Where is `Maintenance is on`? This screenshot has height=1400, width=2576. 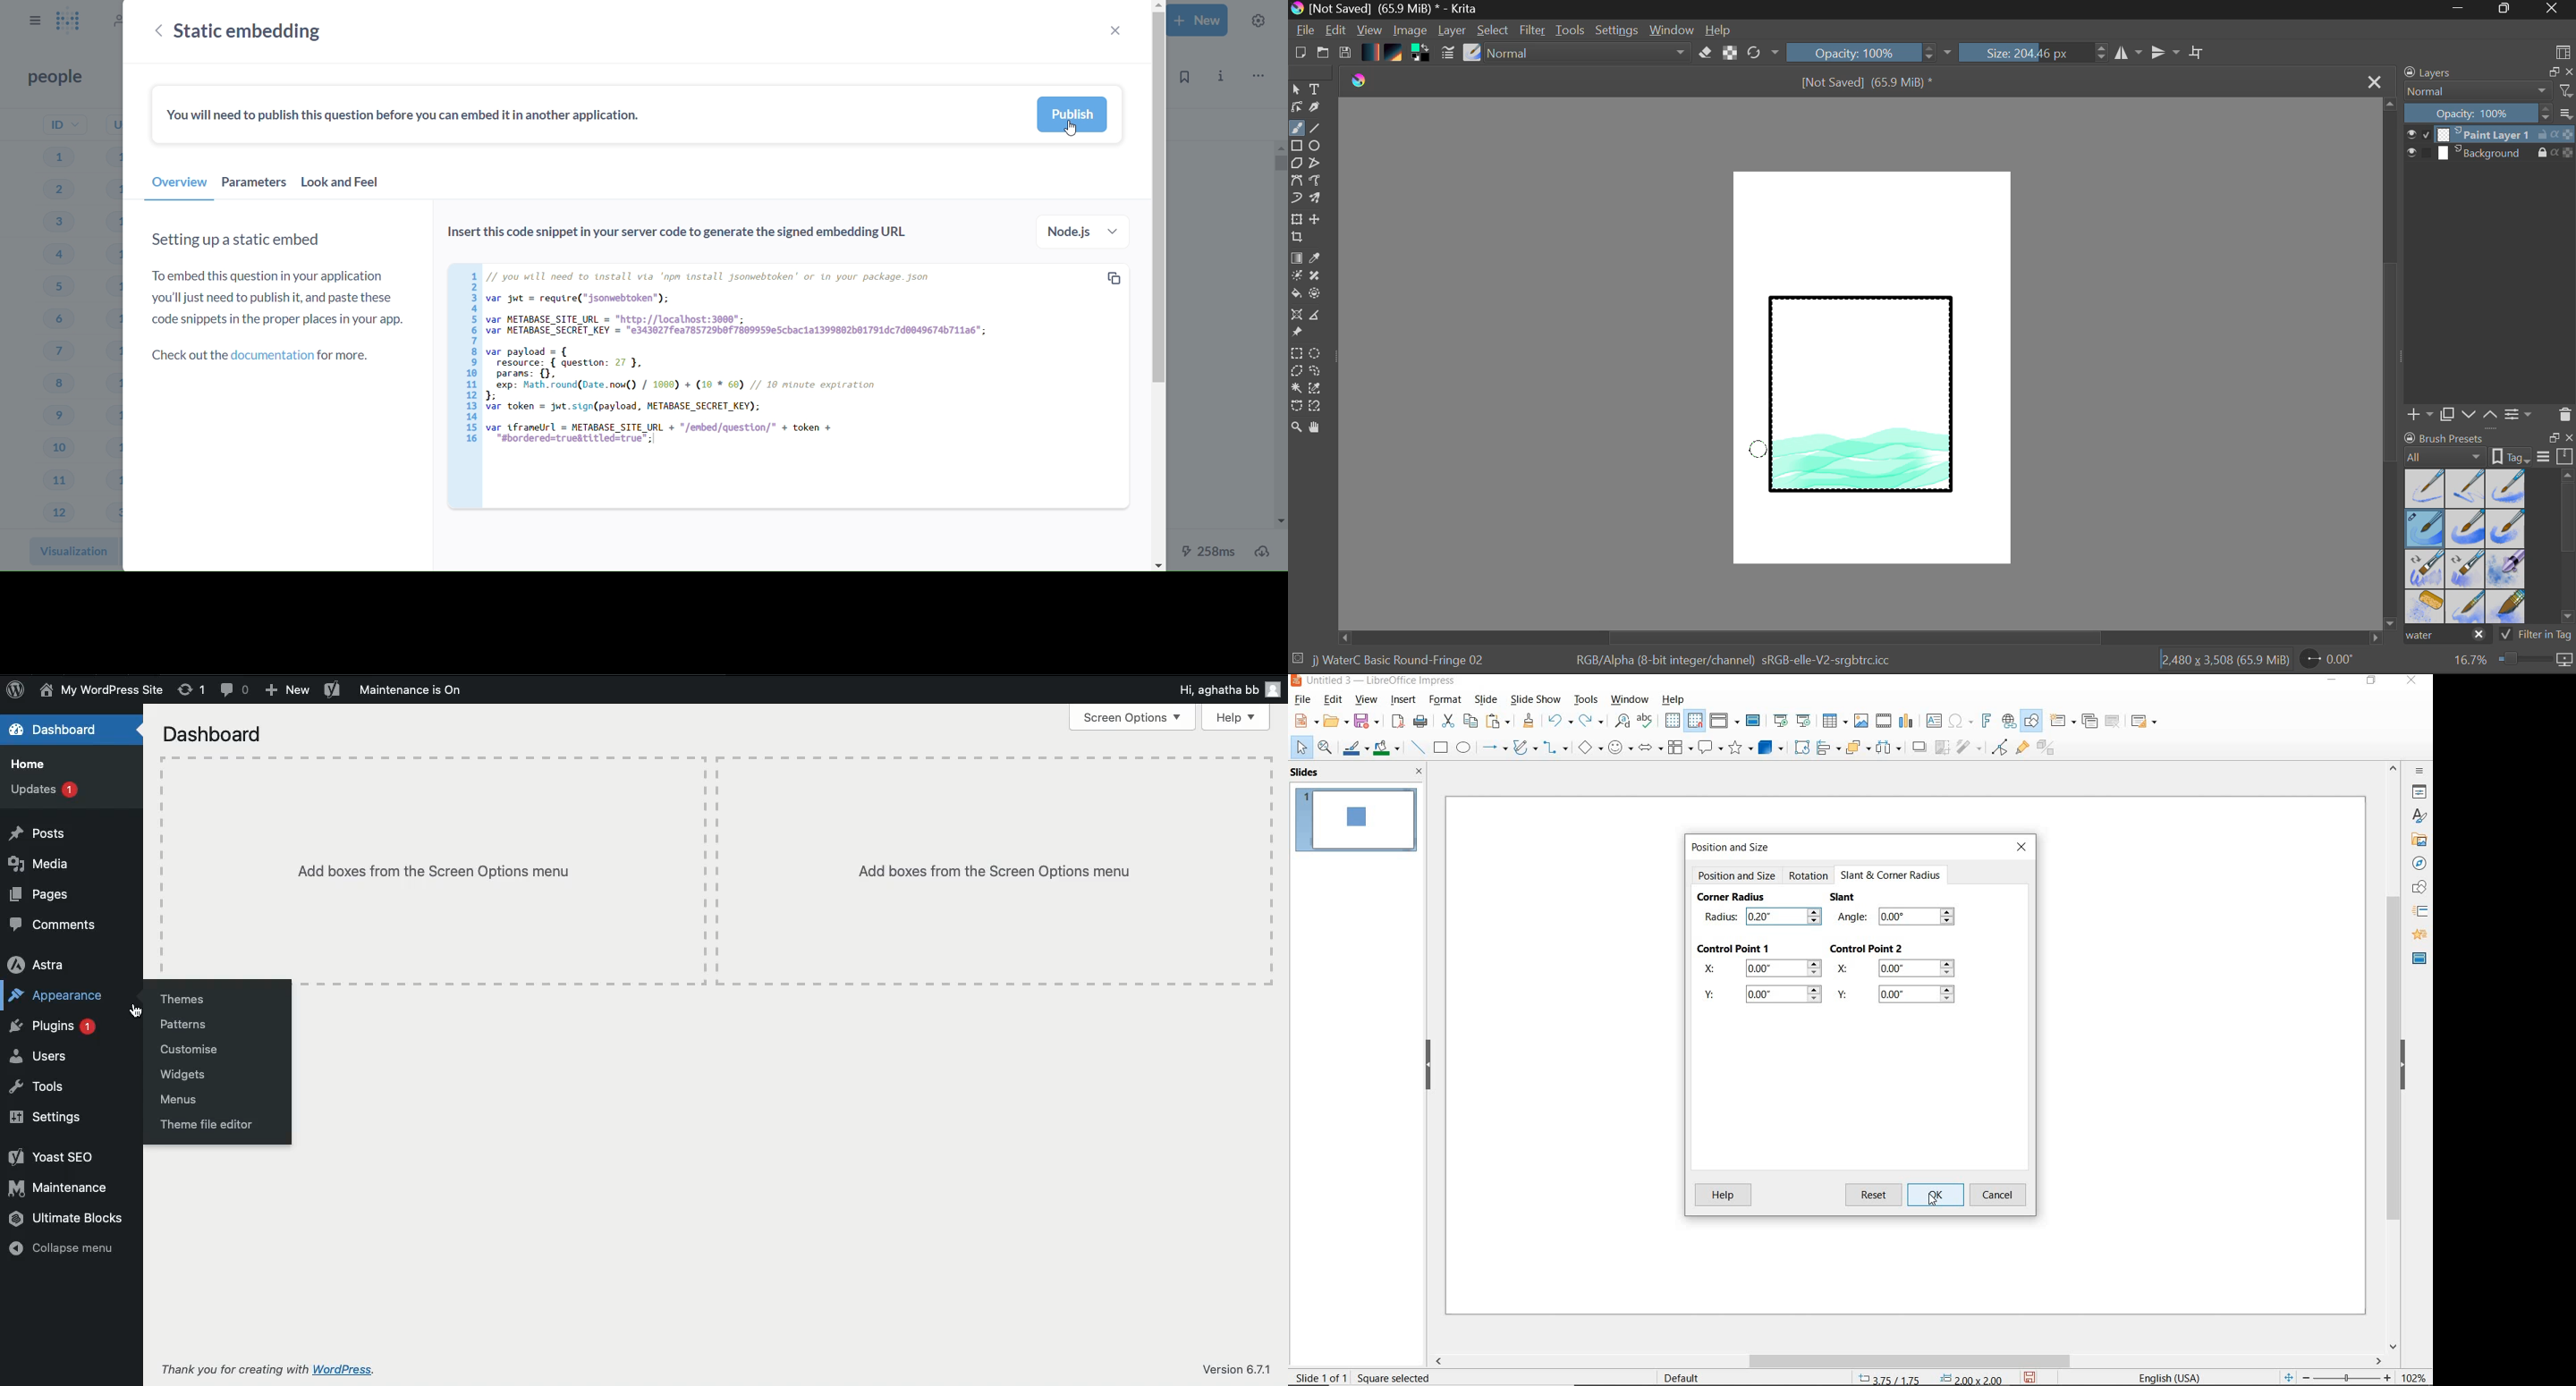 Maintenance is on is located at coordinates (413, 689).